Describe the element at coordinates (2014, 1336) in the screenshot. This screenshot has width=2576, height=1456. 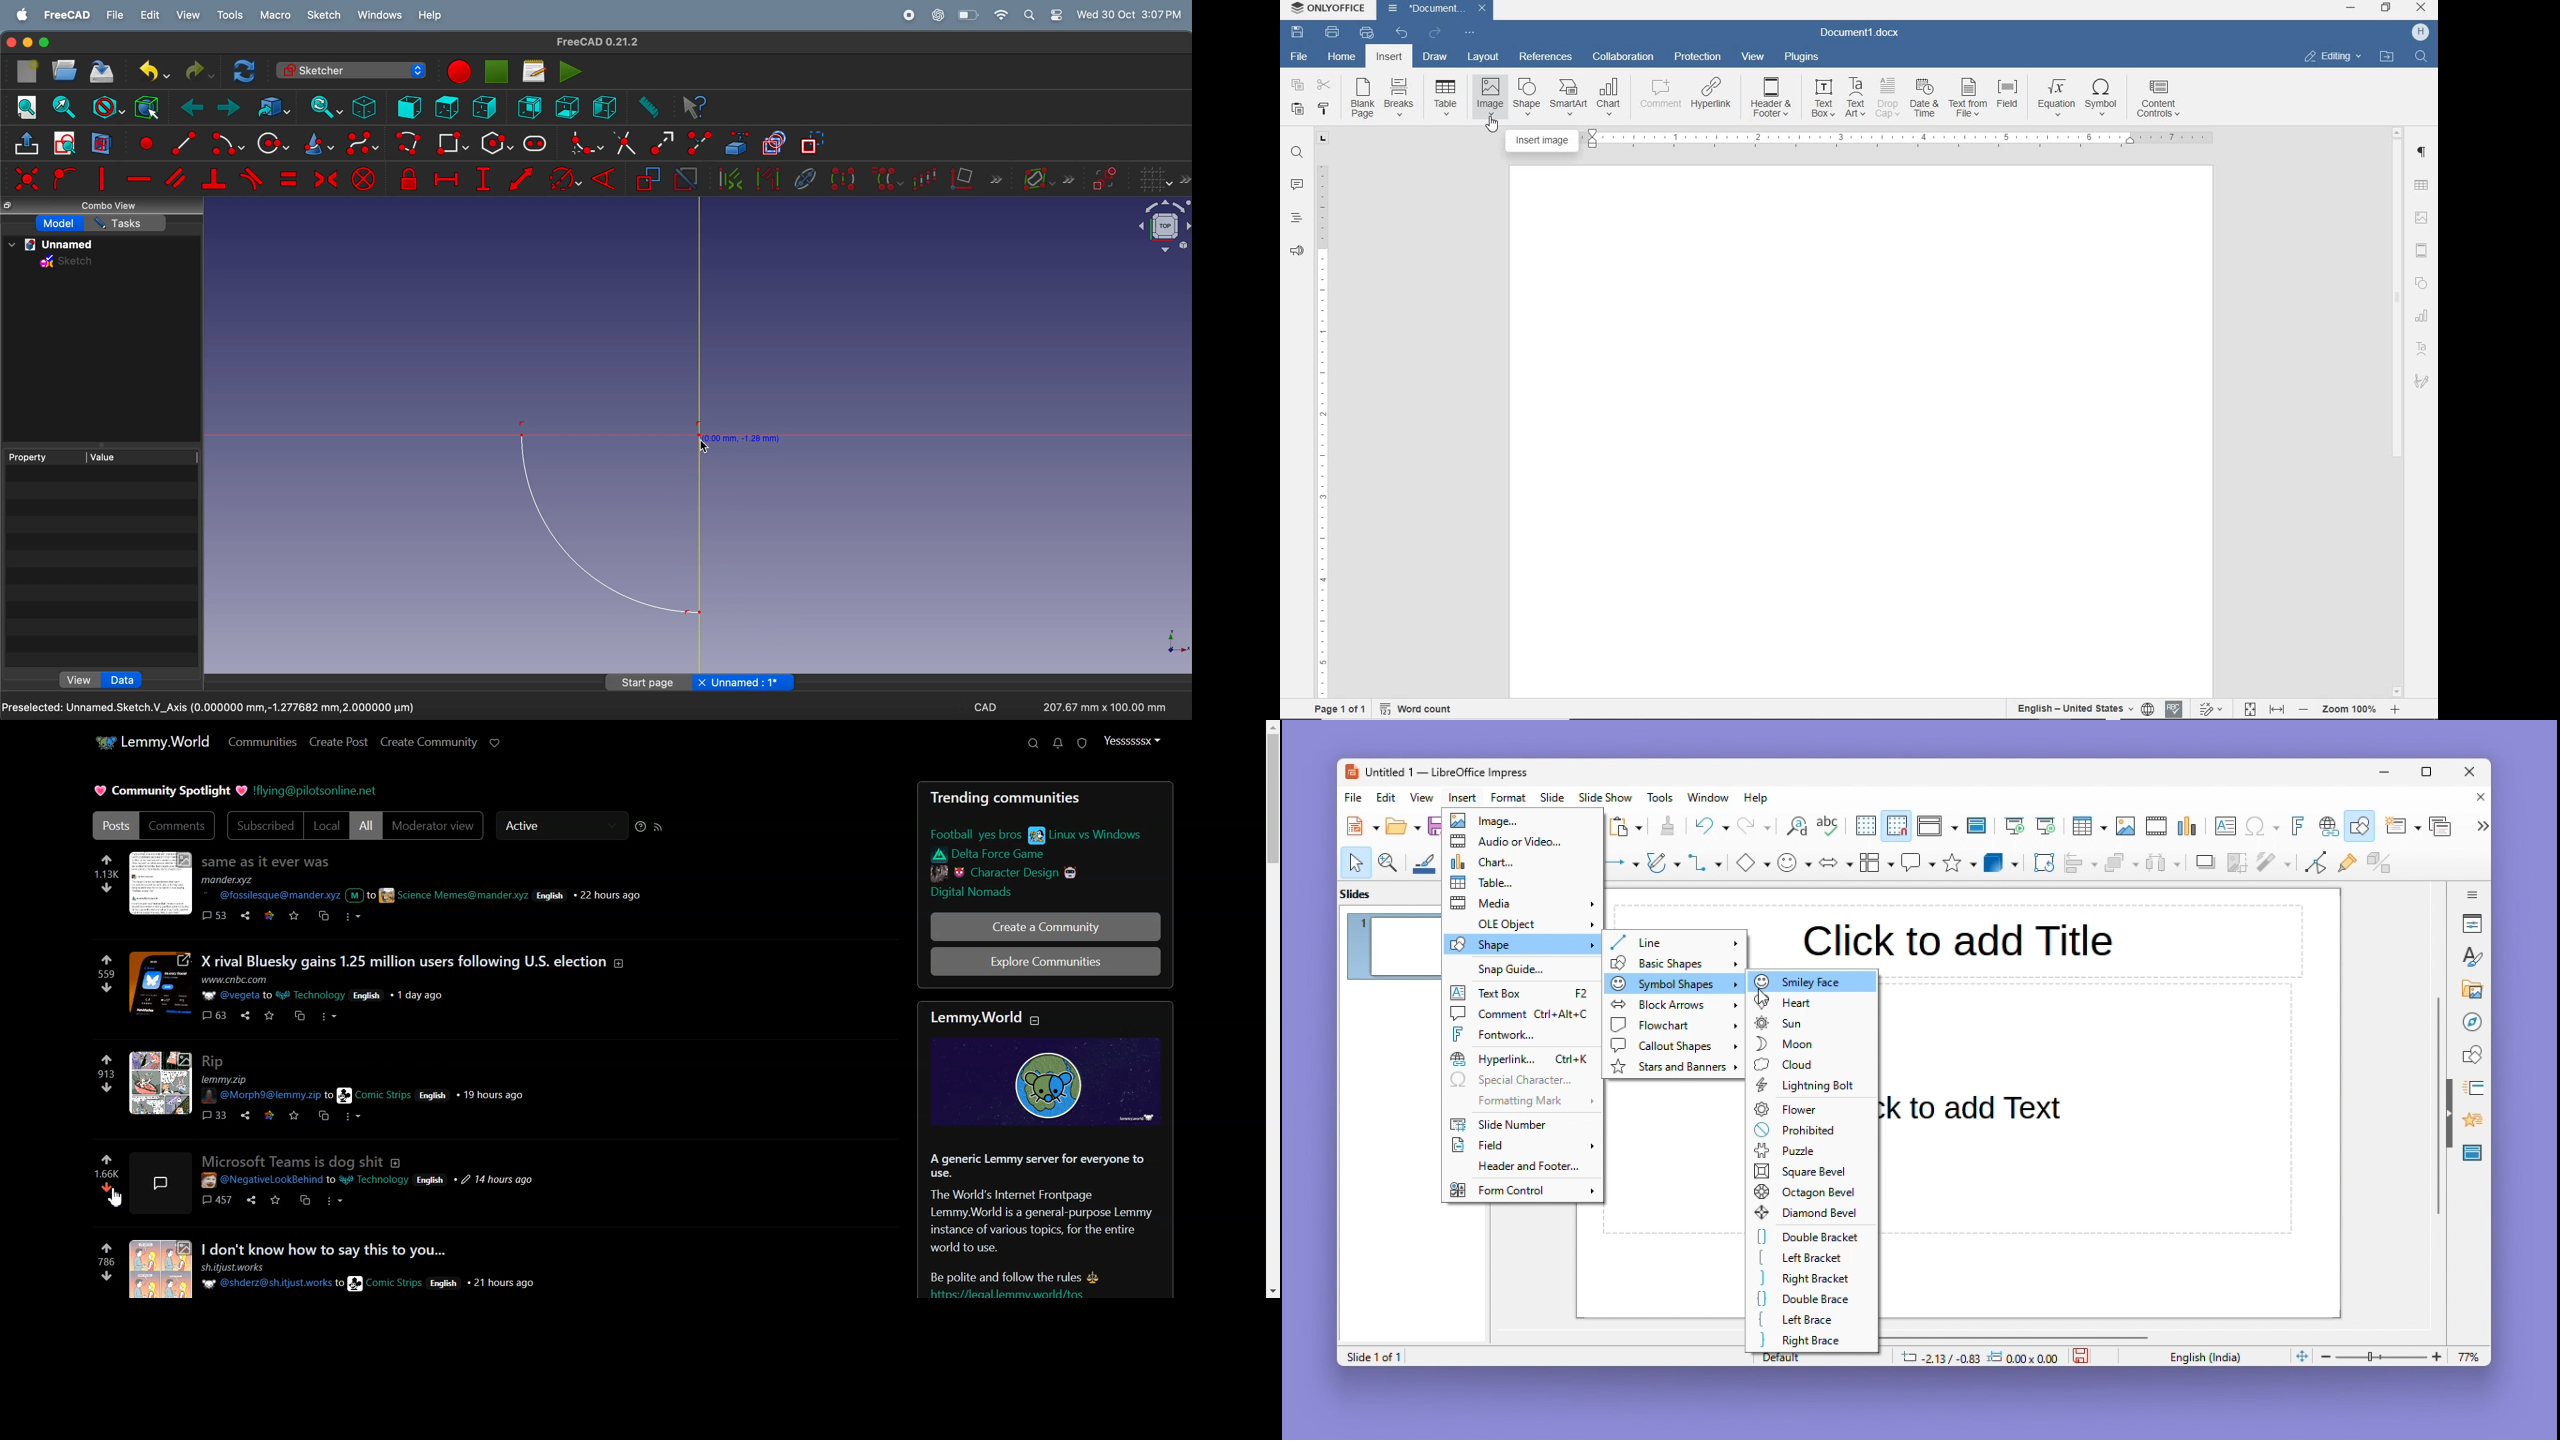
I see `Horizontal scroll bar` at that location.